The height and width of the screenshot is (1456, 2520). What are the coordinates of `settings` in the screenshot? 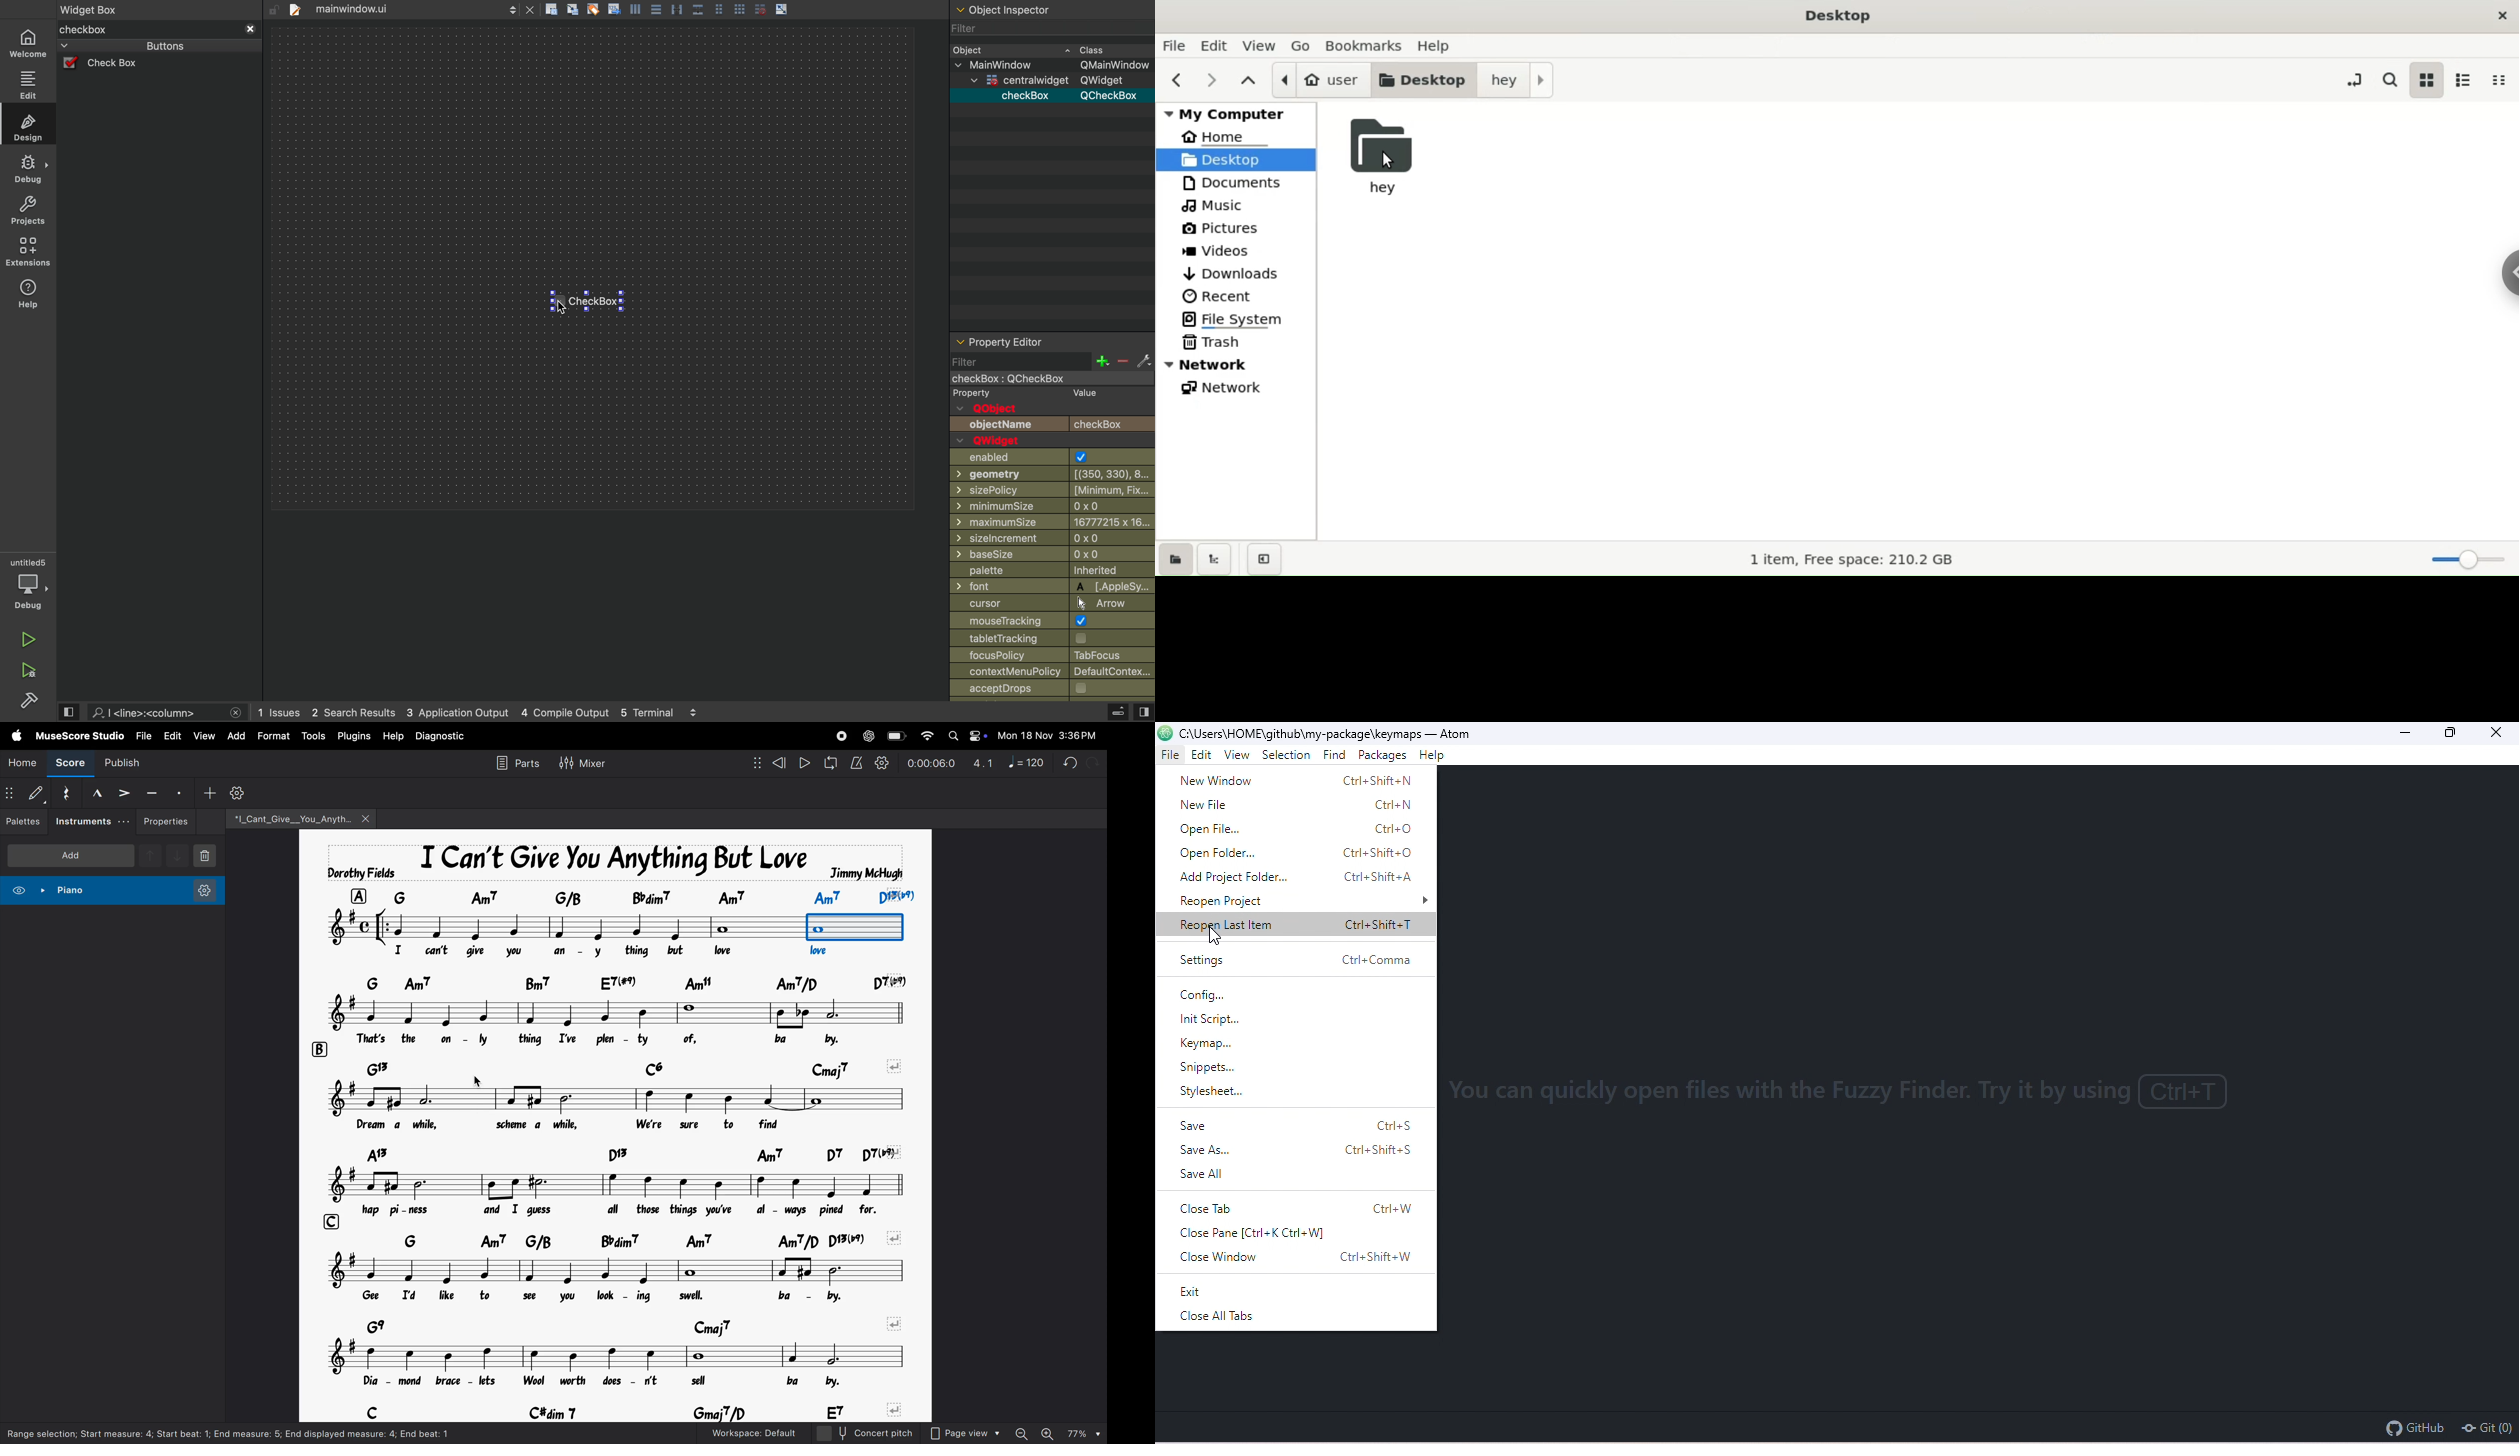 It's located at (1144, 362).